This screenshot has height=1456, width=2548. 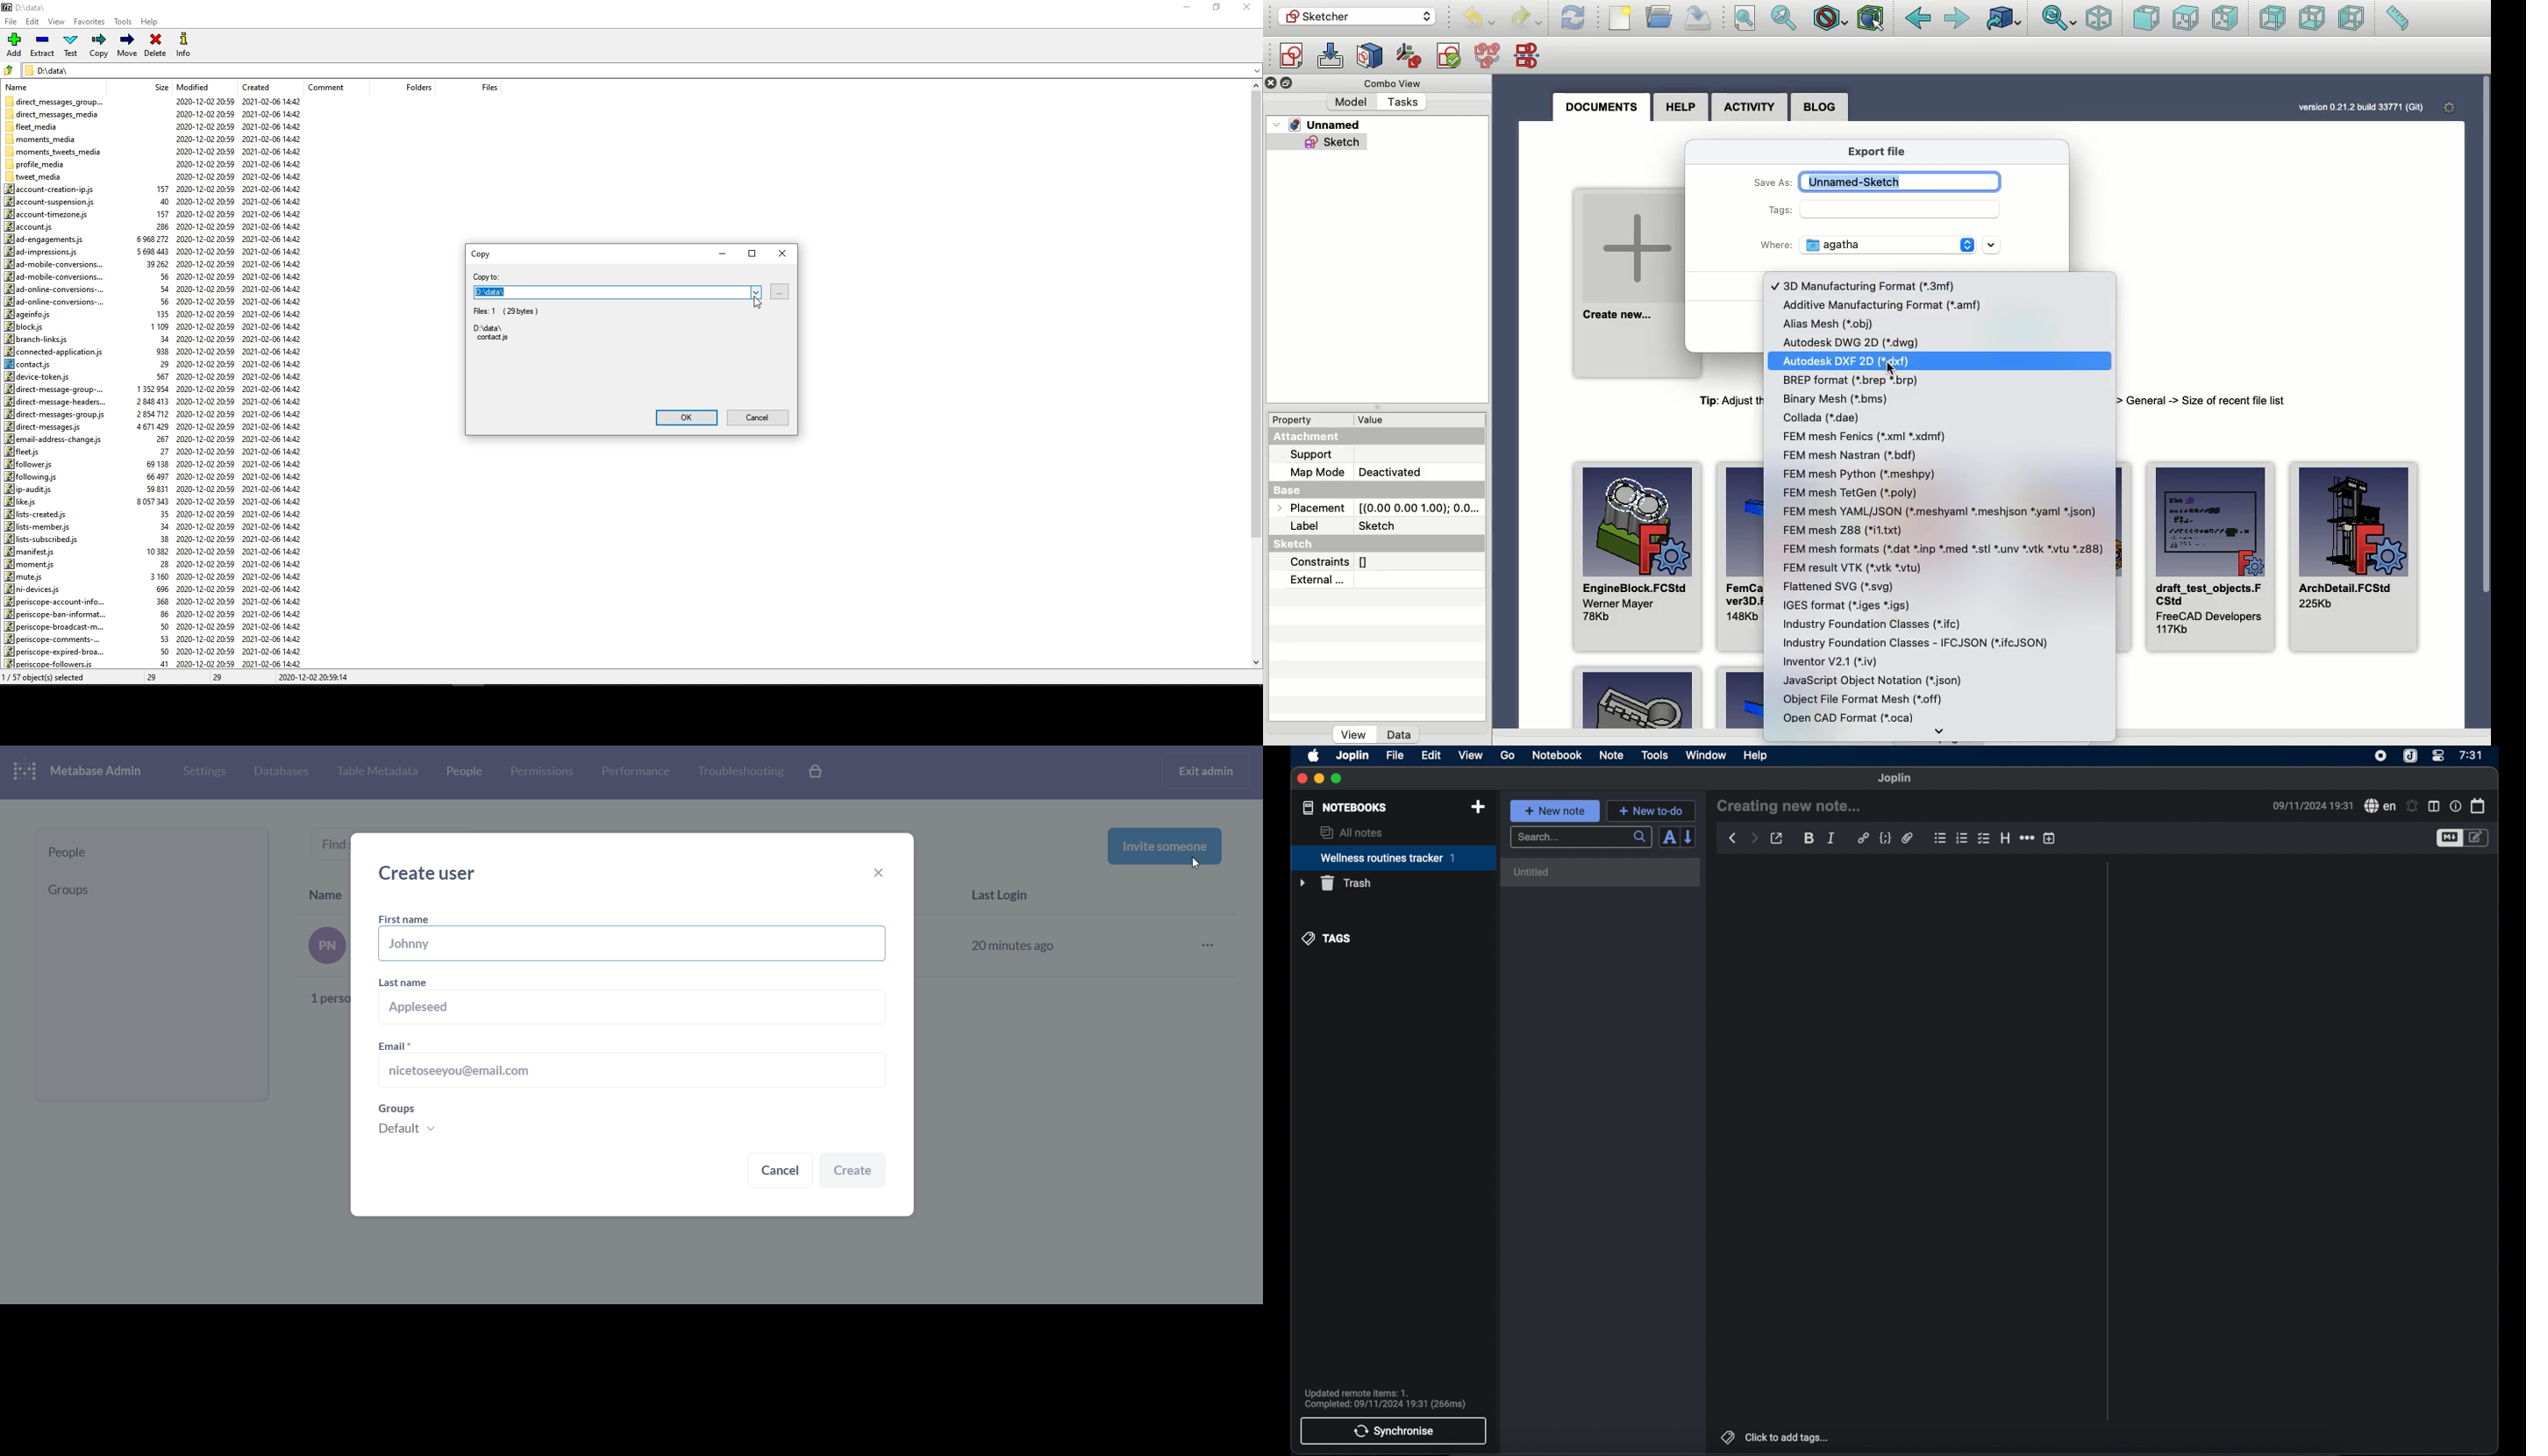 I want to click on Mirror sketch, so click(x=1530, y=56).